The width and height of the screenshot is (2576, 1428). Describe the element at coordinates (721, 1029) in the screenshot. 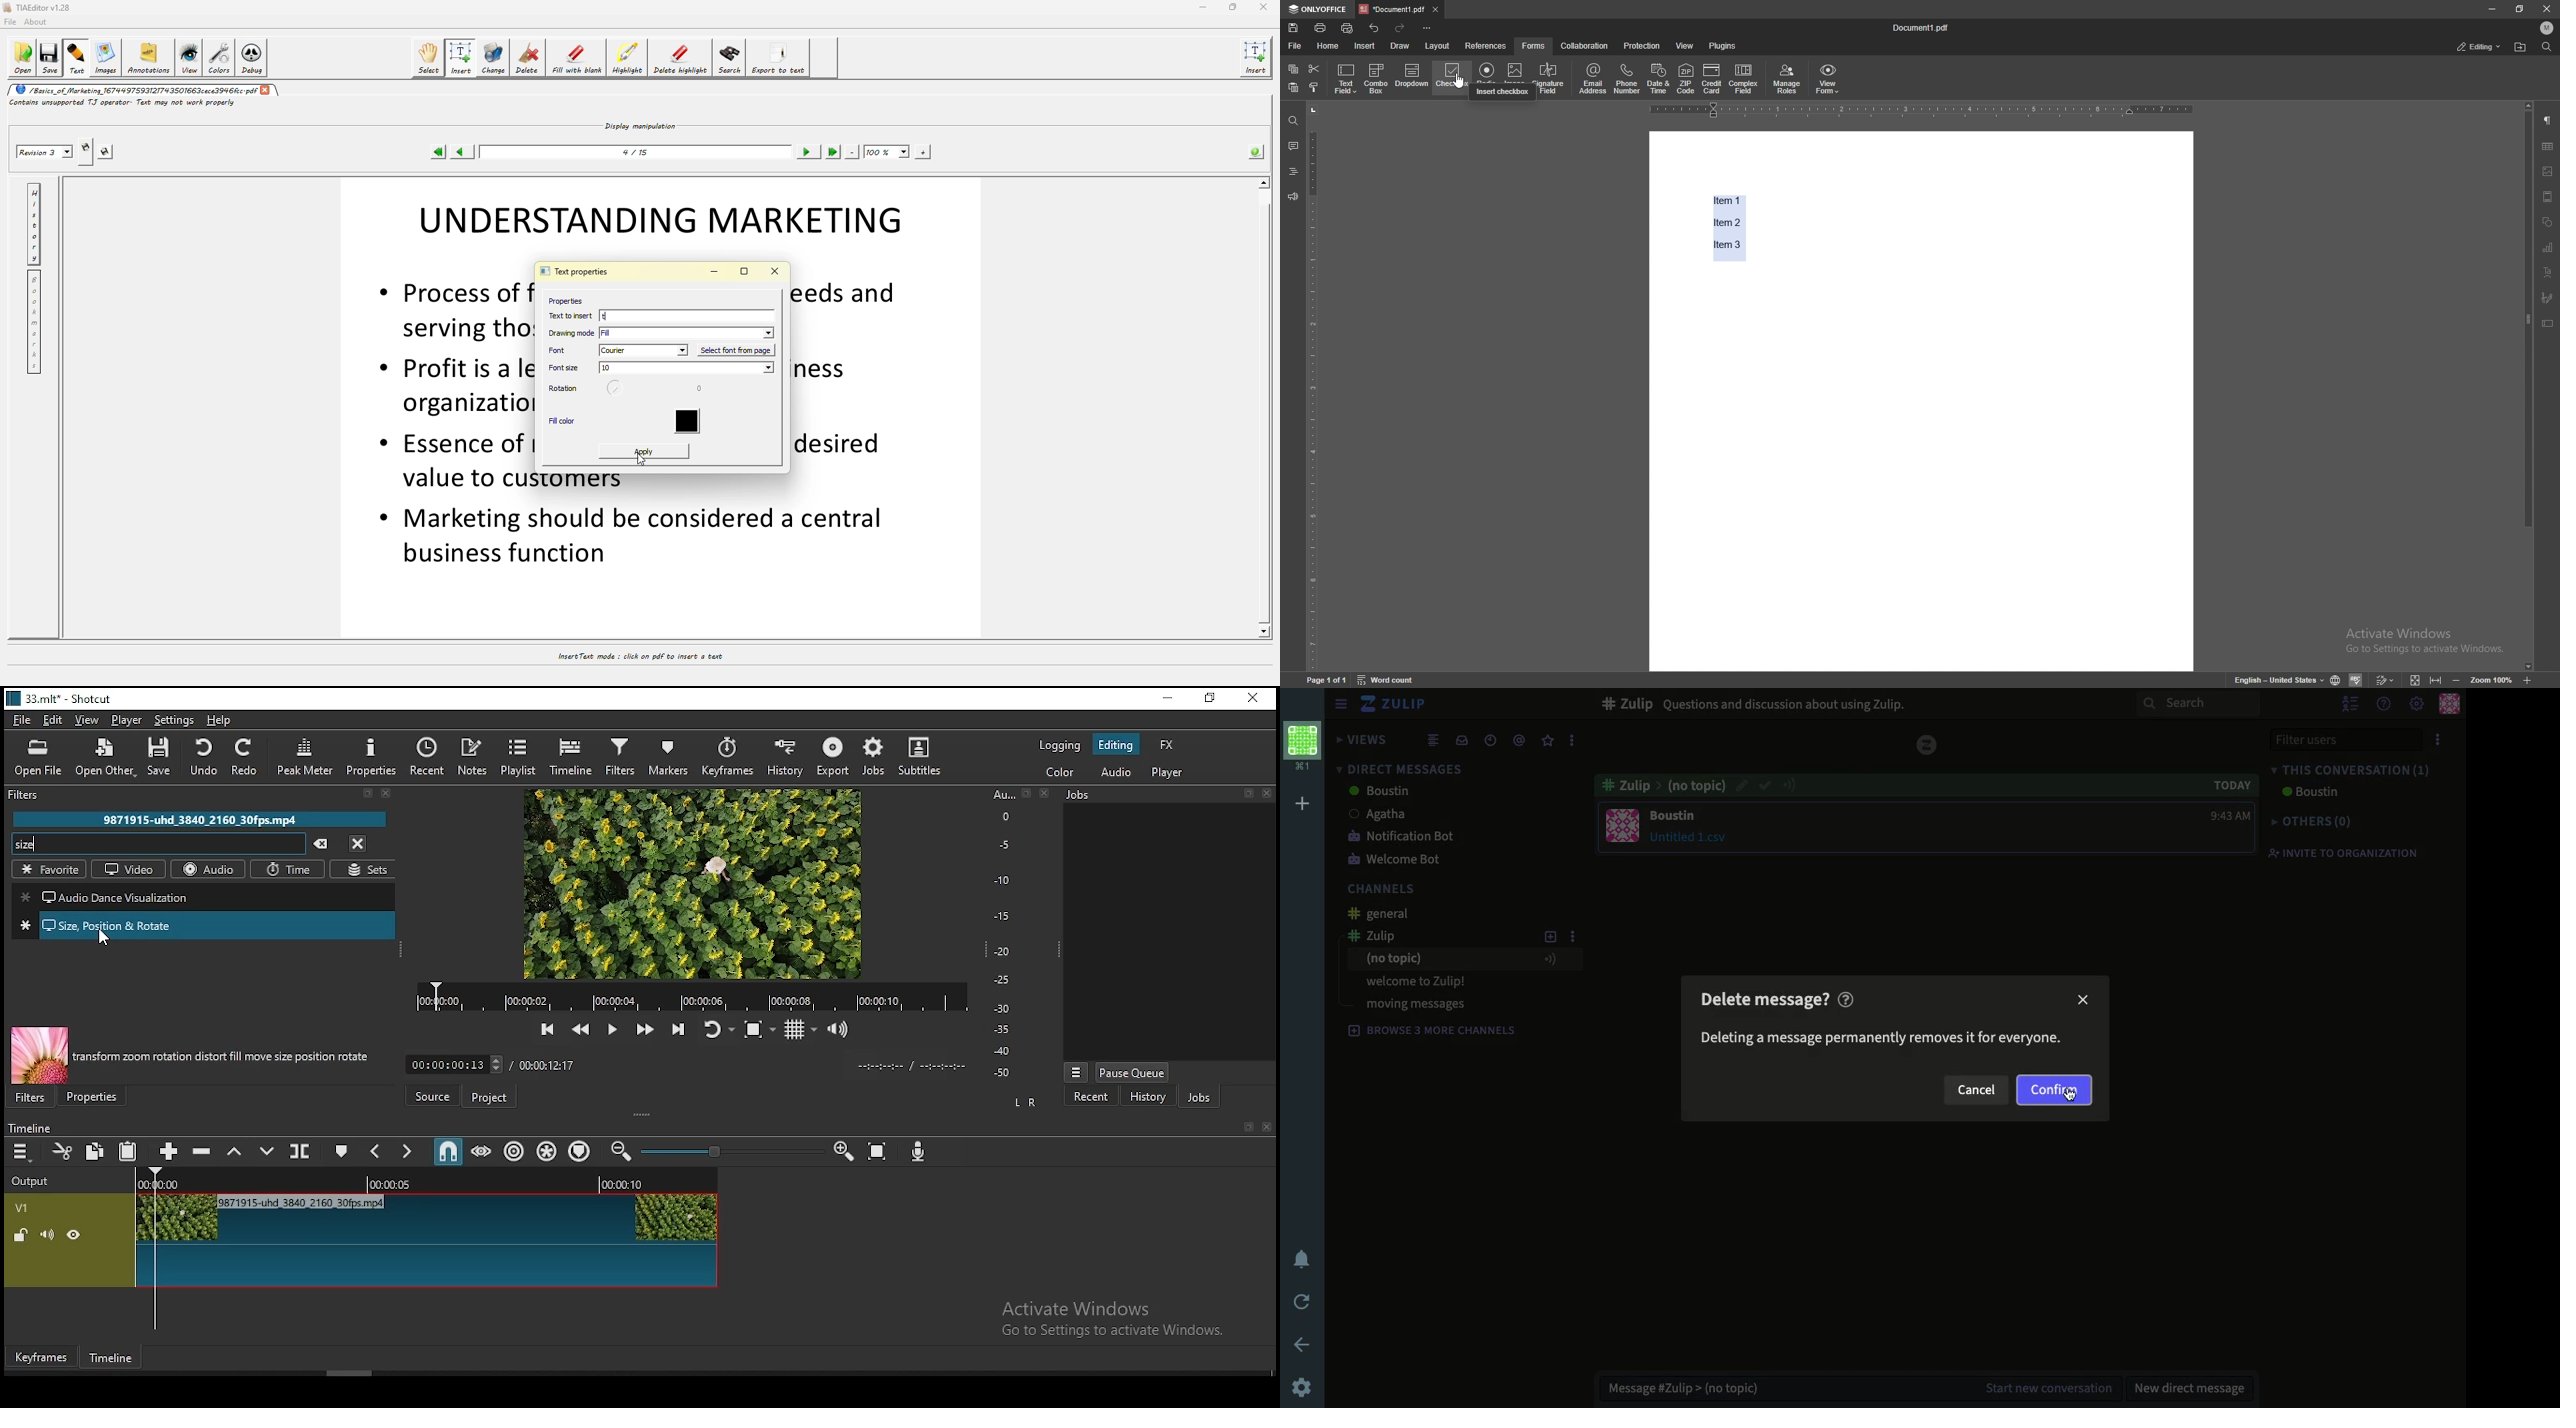

I see `toggle player looping` at that location.